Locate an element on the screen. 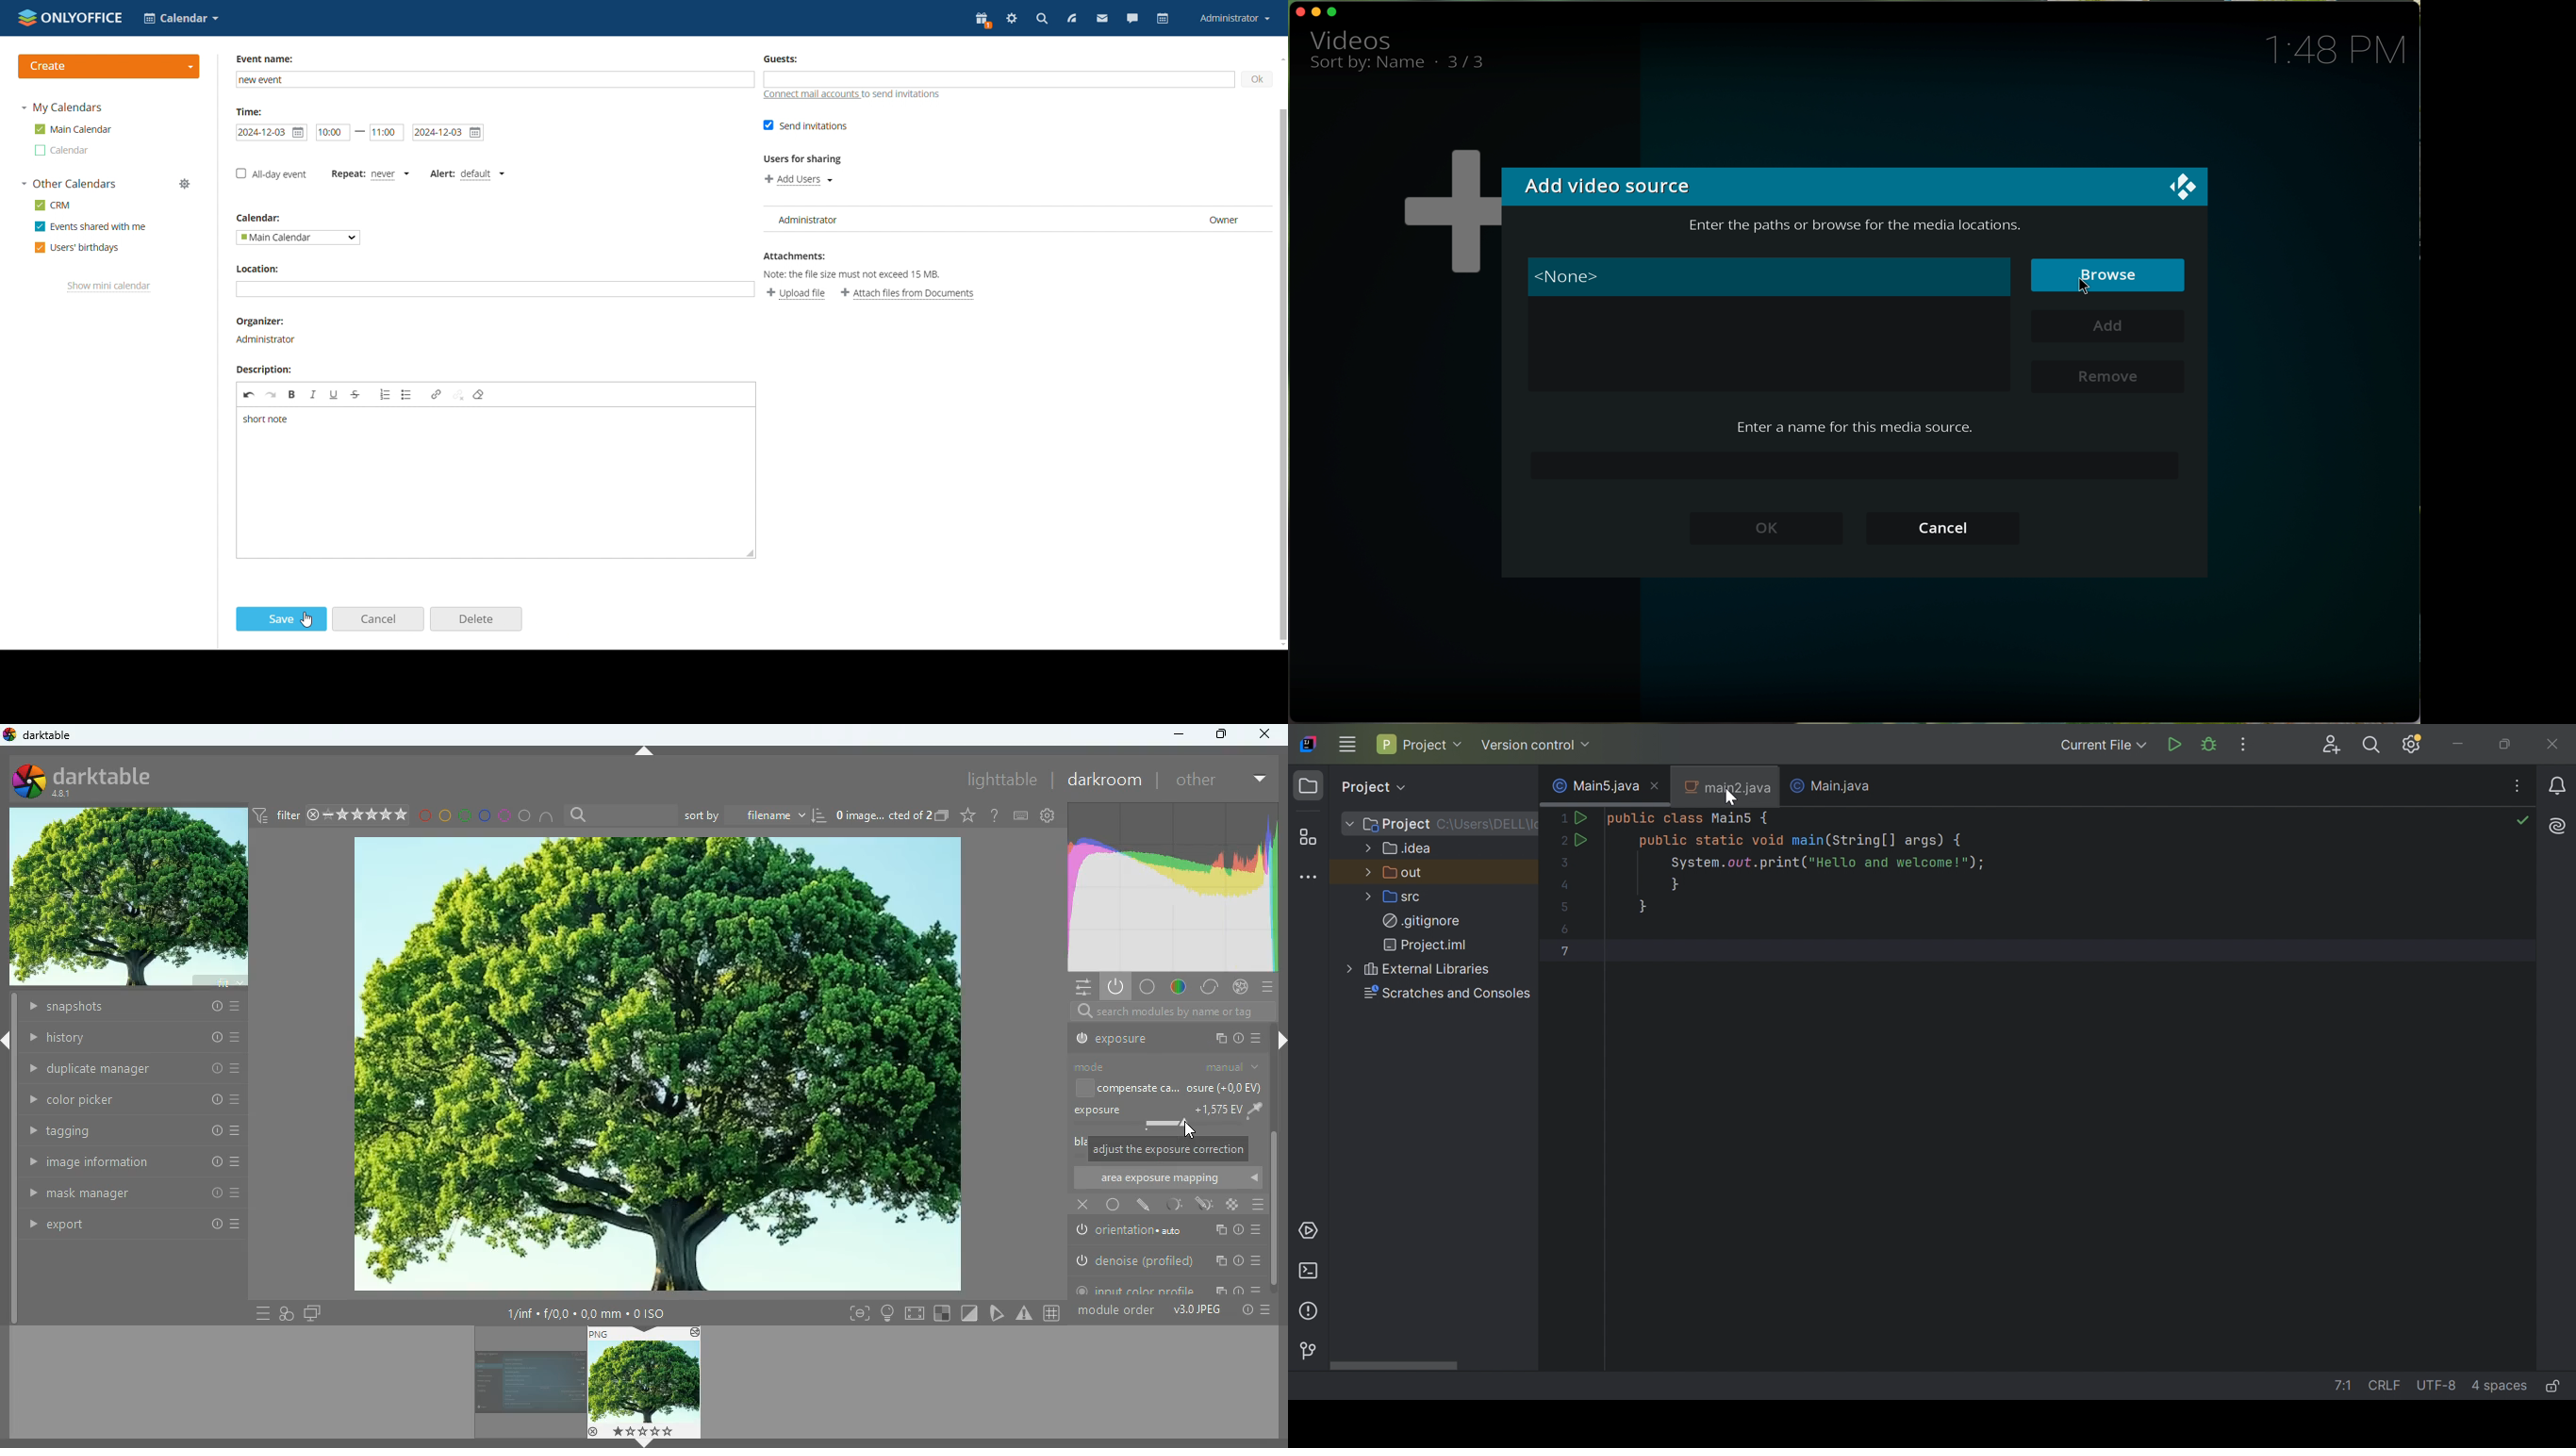 The width and height of the screenshot is (2576, 1456). account is located at coordinates (1235, 17).